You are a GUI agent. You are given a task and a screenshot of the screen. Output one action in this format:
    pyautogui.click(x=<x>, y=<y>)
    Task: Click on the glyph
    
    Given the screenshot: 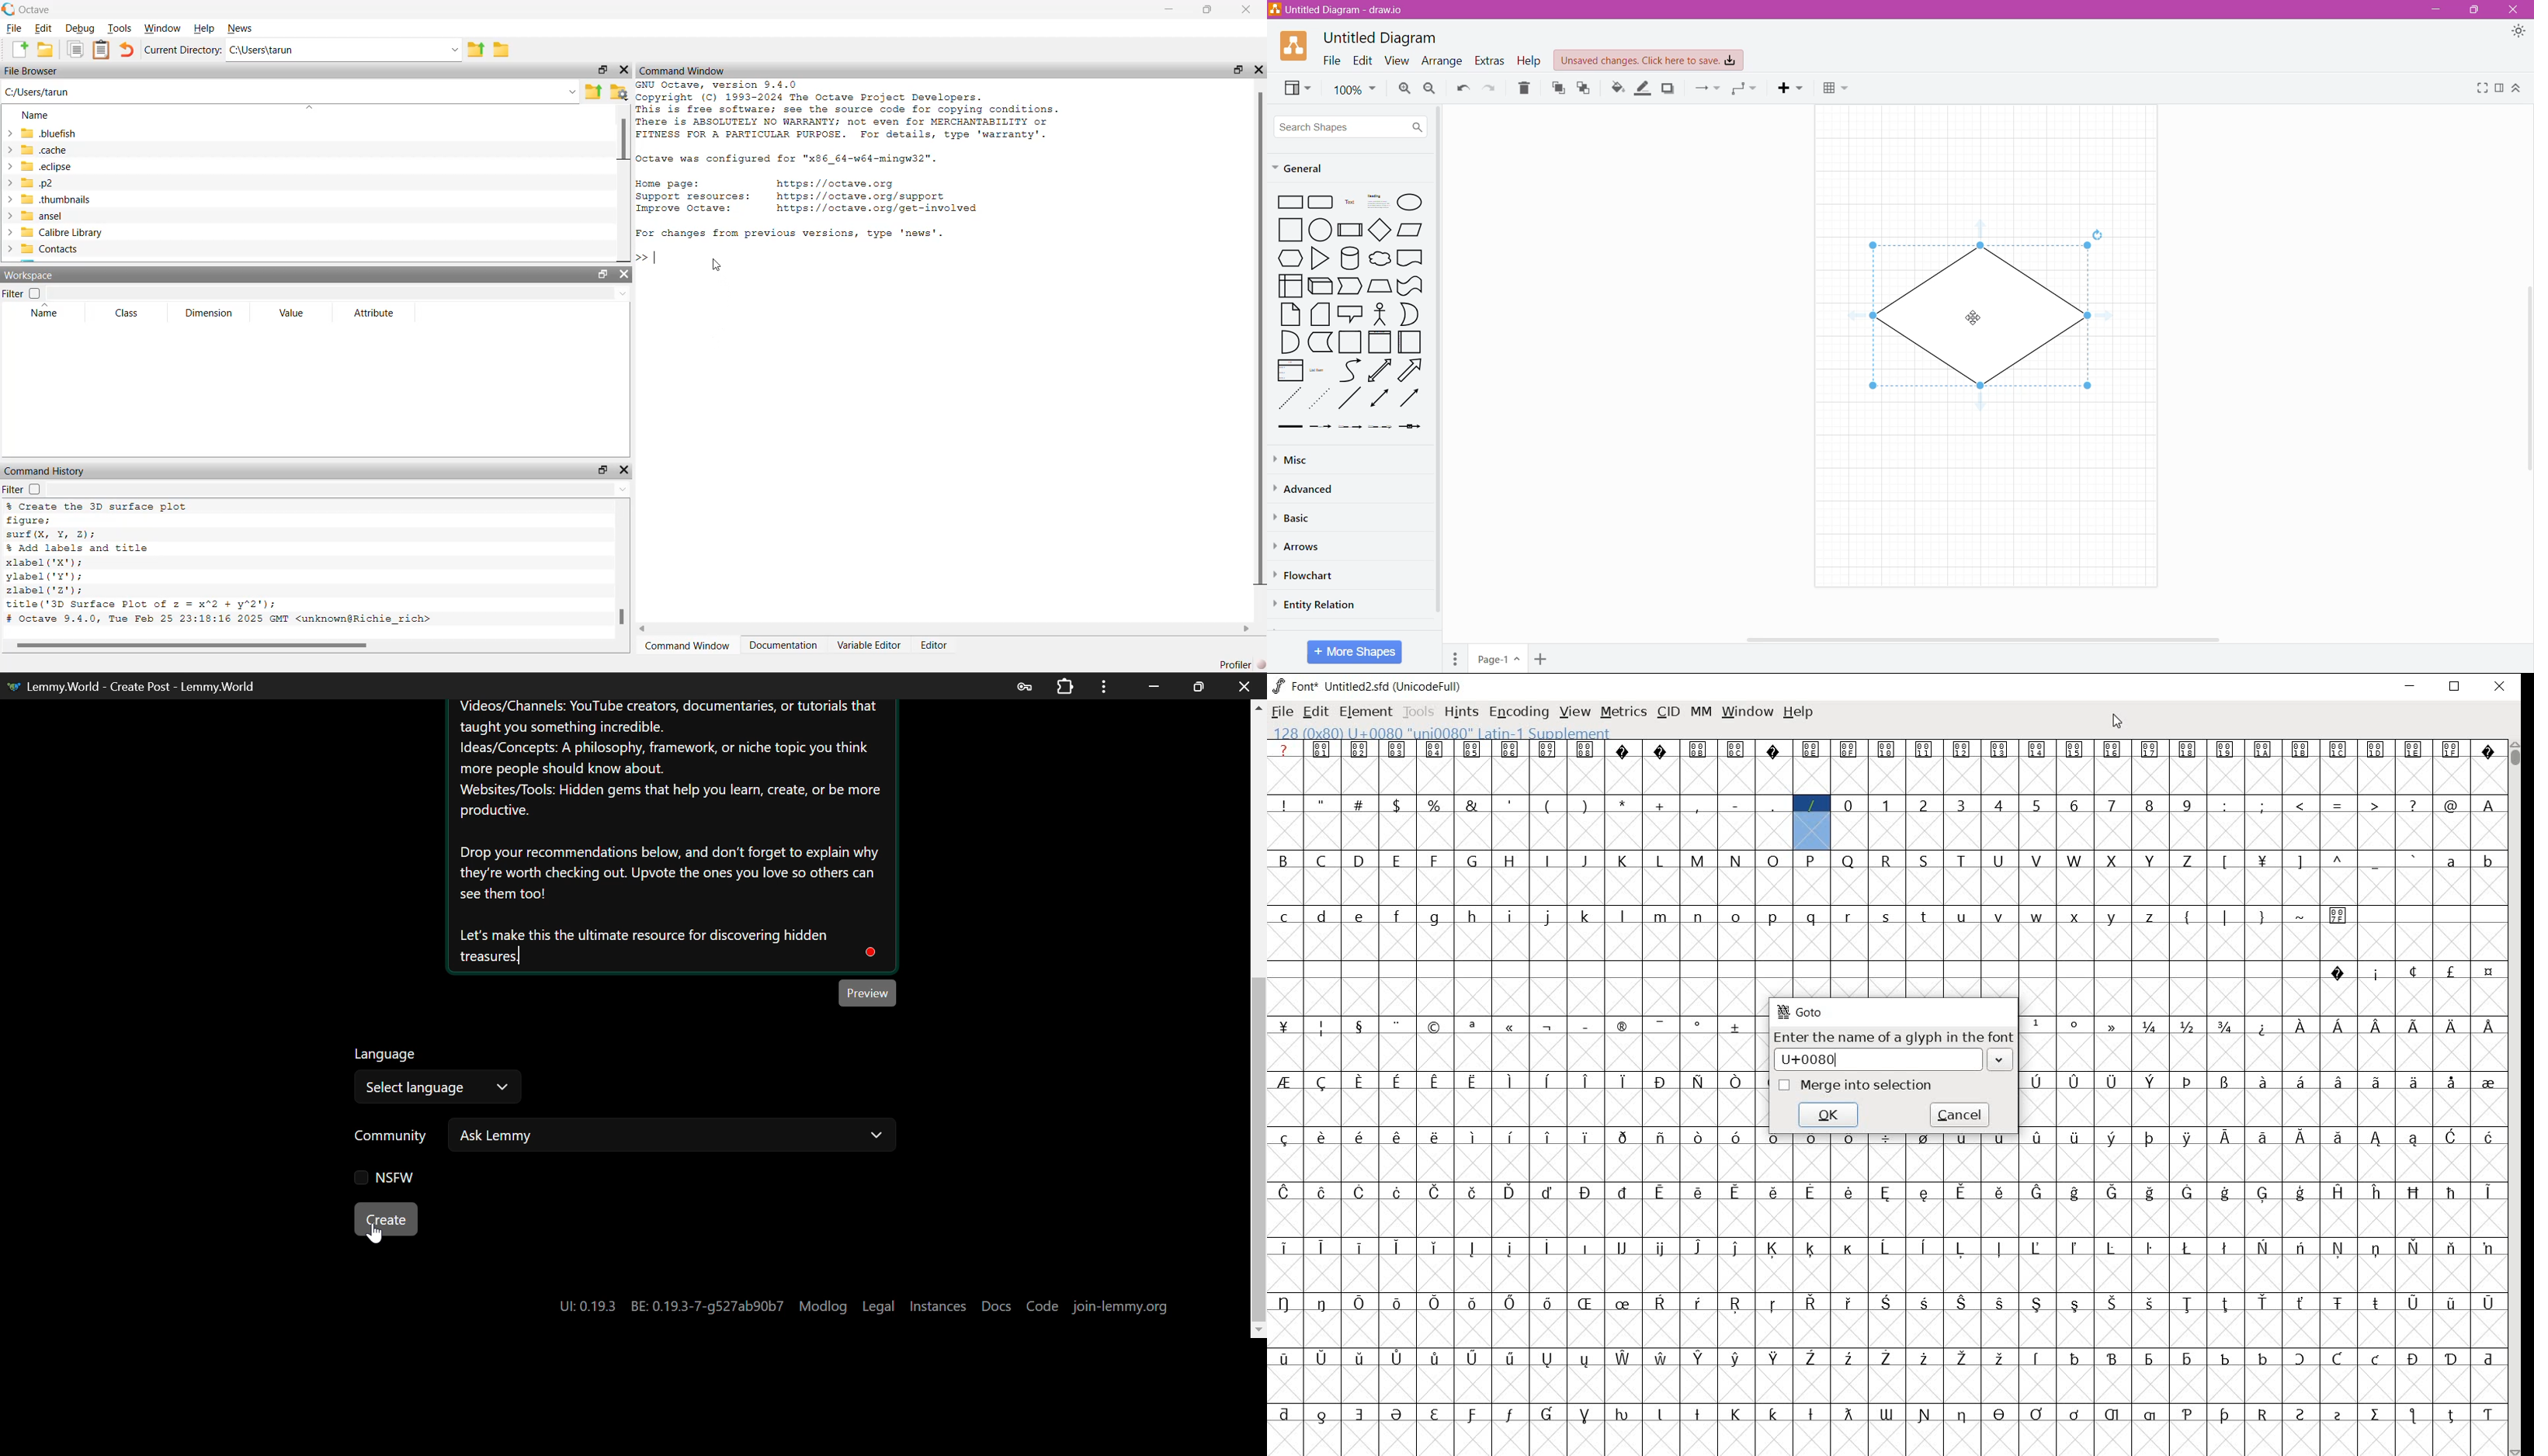 What is the action you would take?
    pyautogui.click(x=1659, y=1026)
    